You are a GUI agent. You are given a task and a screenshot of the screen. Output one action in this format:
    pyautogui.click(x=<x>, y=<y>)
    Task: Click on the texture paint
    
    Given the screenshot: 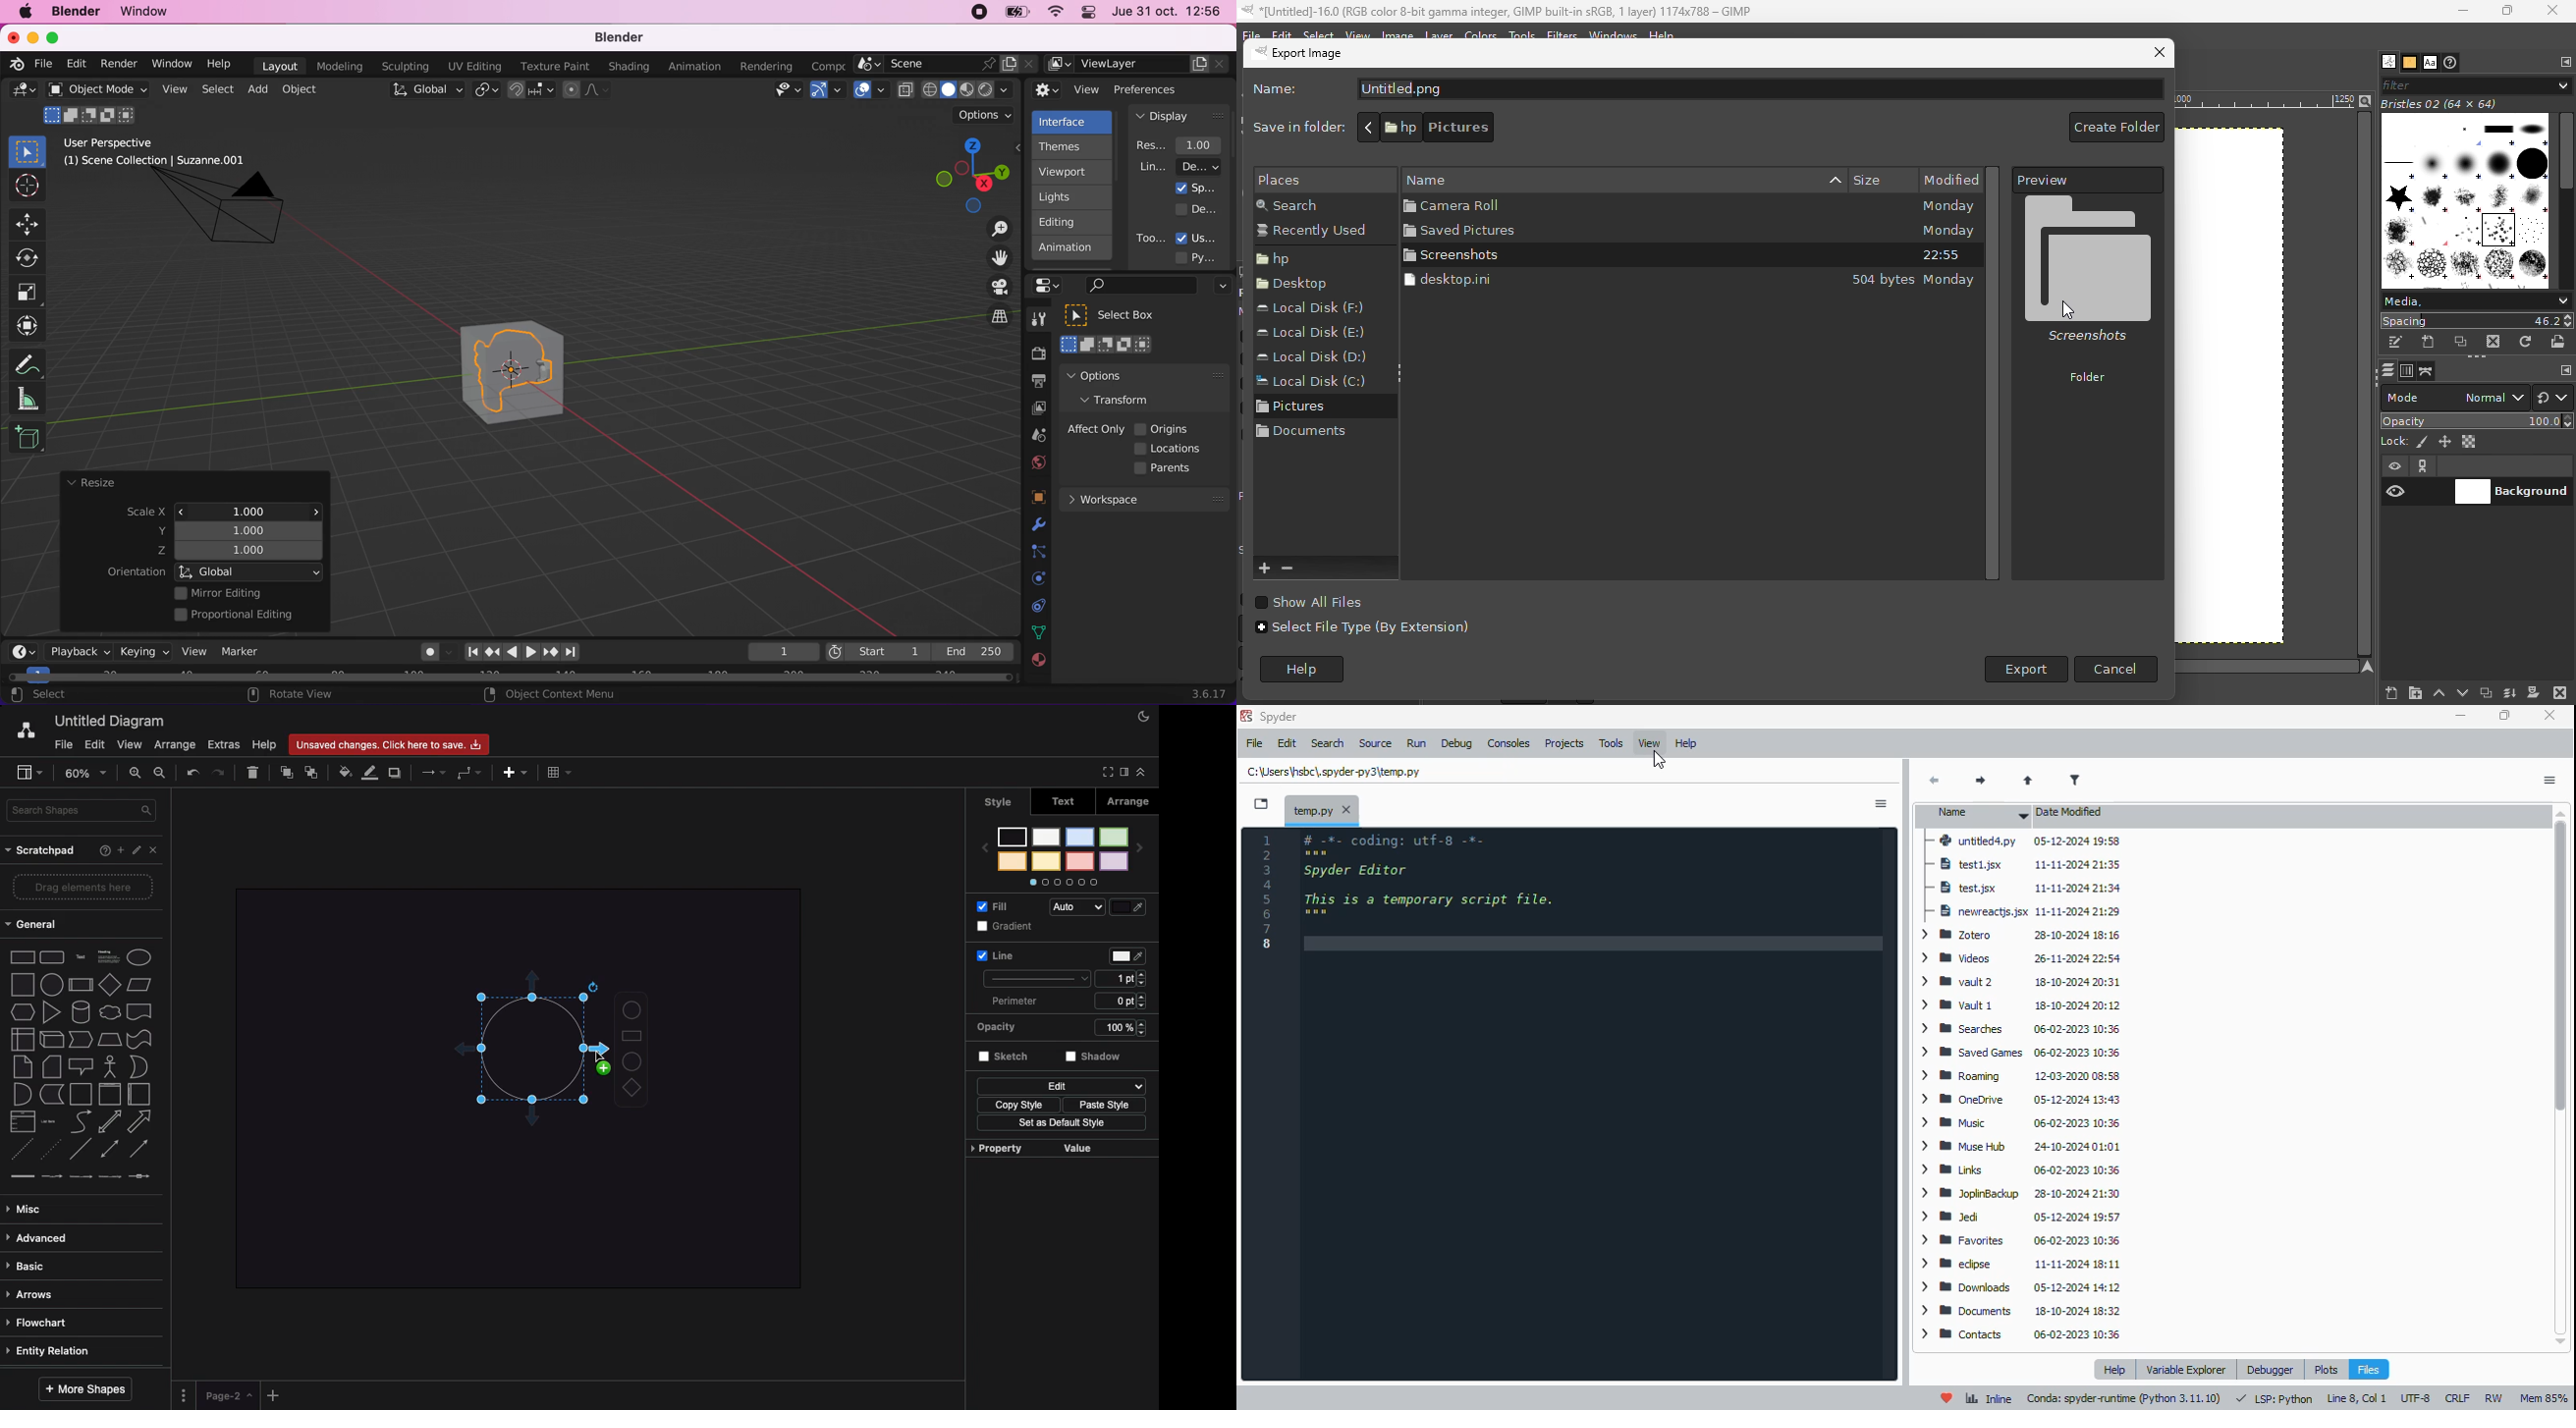 What is the action you would take?
    pyautogui.click(x=553, y=66)
    